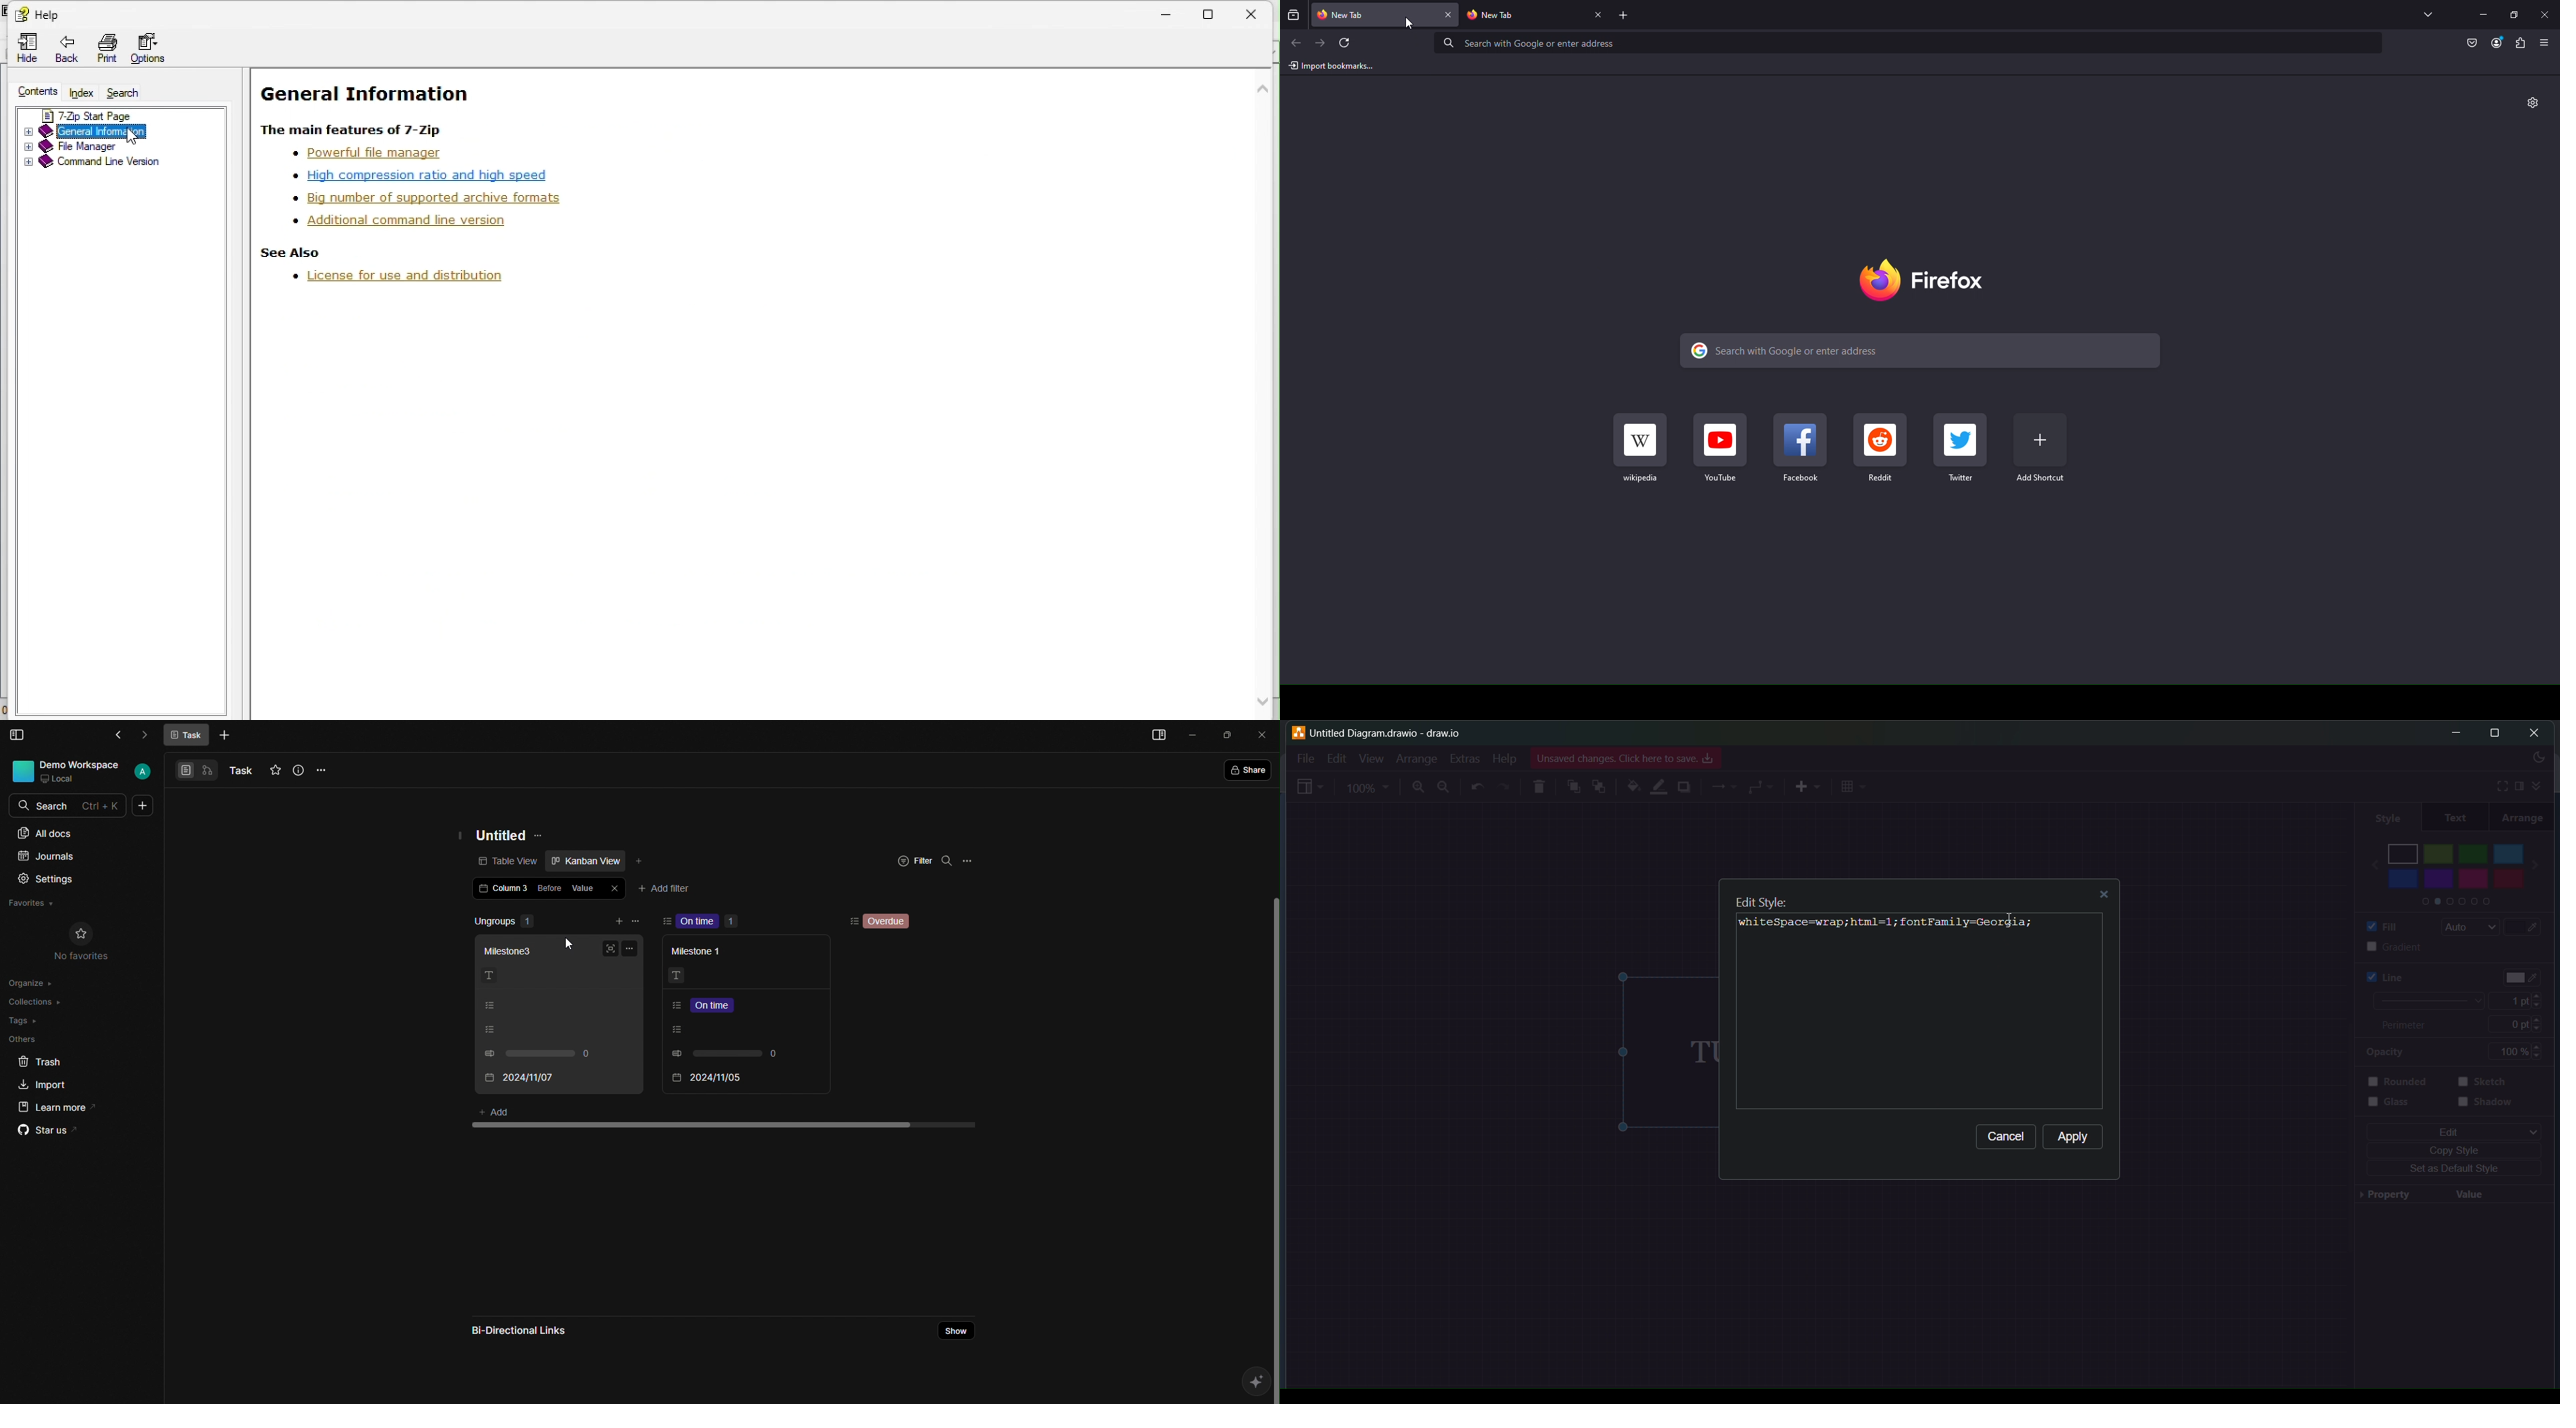 The height and width of the screenshot is (1428, 2576). What do you see at coordinates (2524, 974) in the screenshot?
I see `text color` at bounding box center [2524, 974].